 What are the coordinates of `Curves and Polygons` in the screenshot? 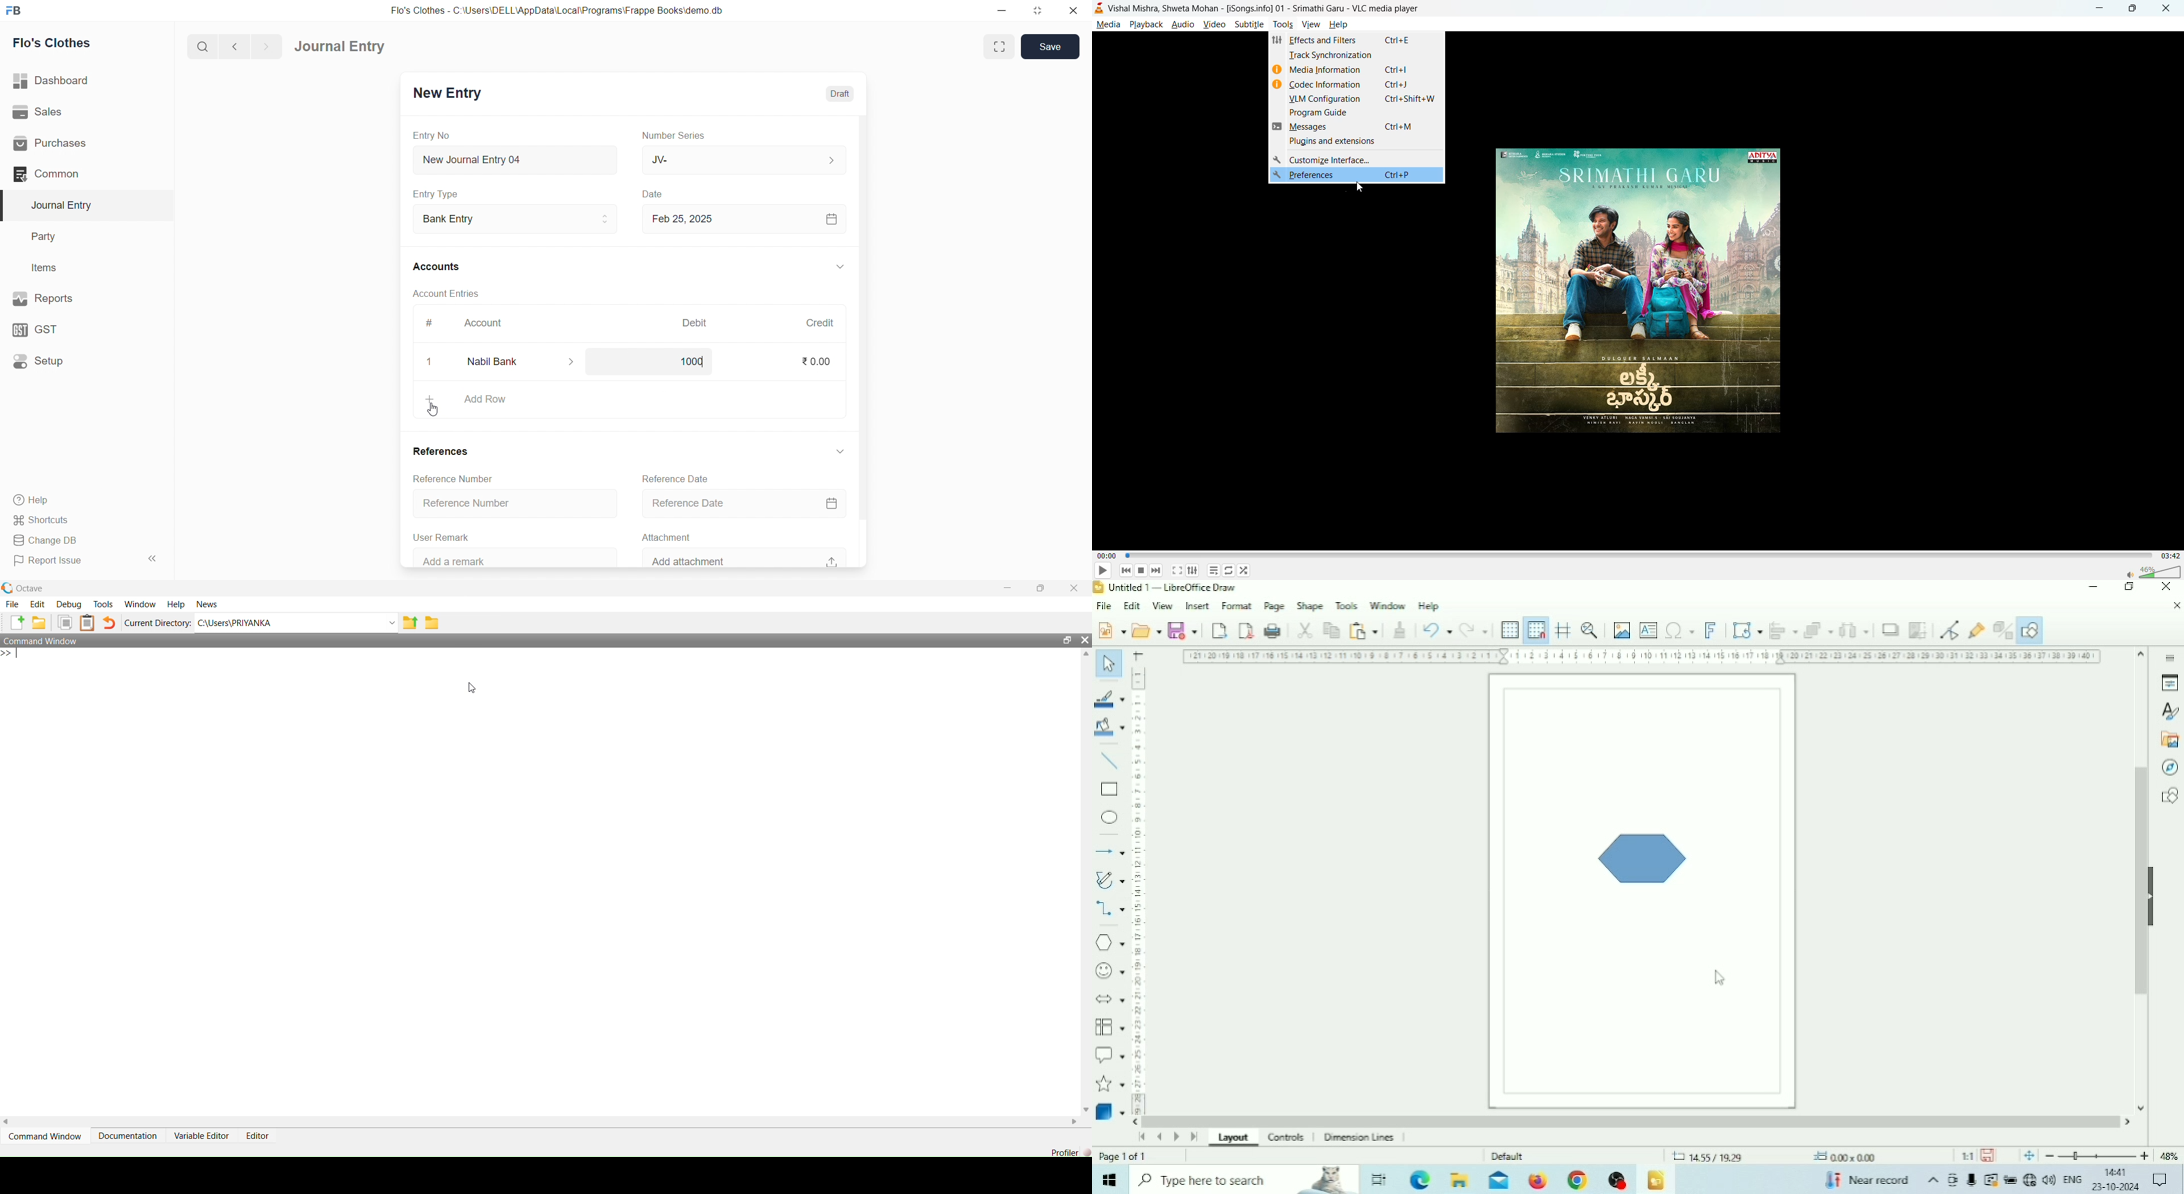 It's located at (1110, 880).